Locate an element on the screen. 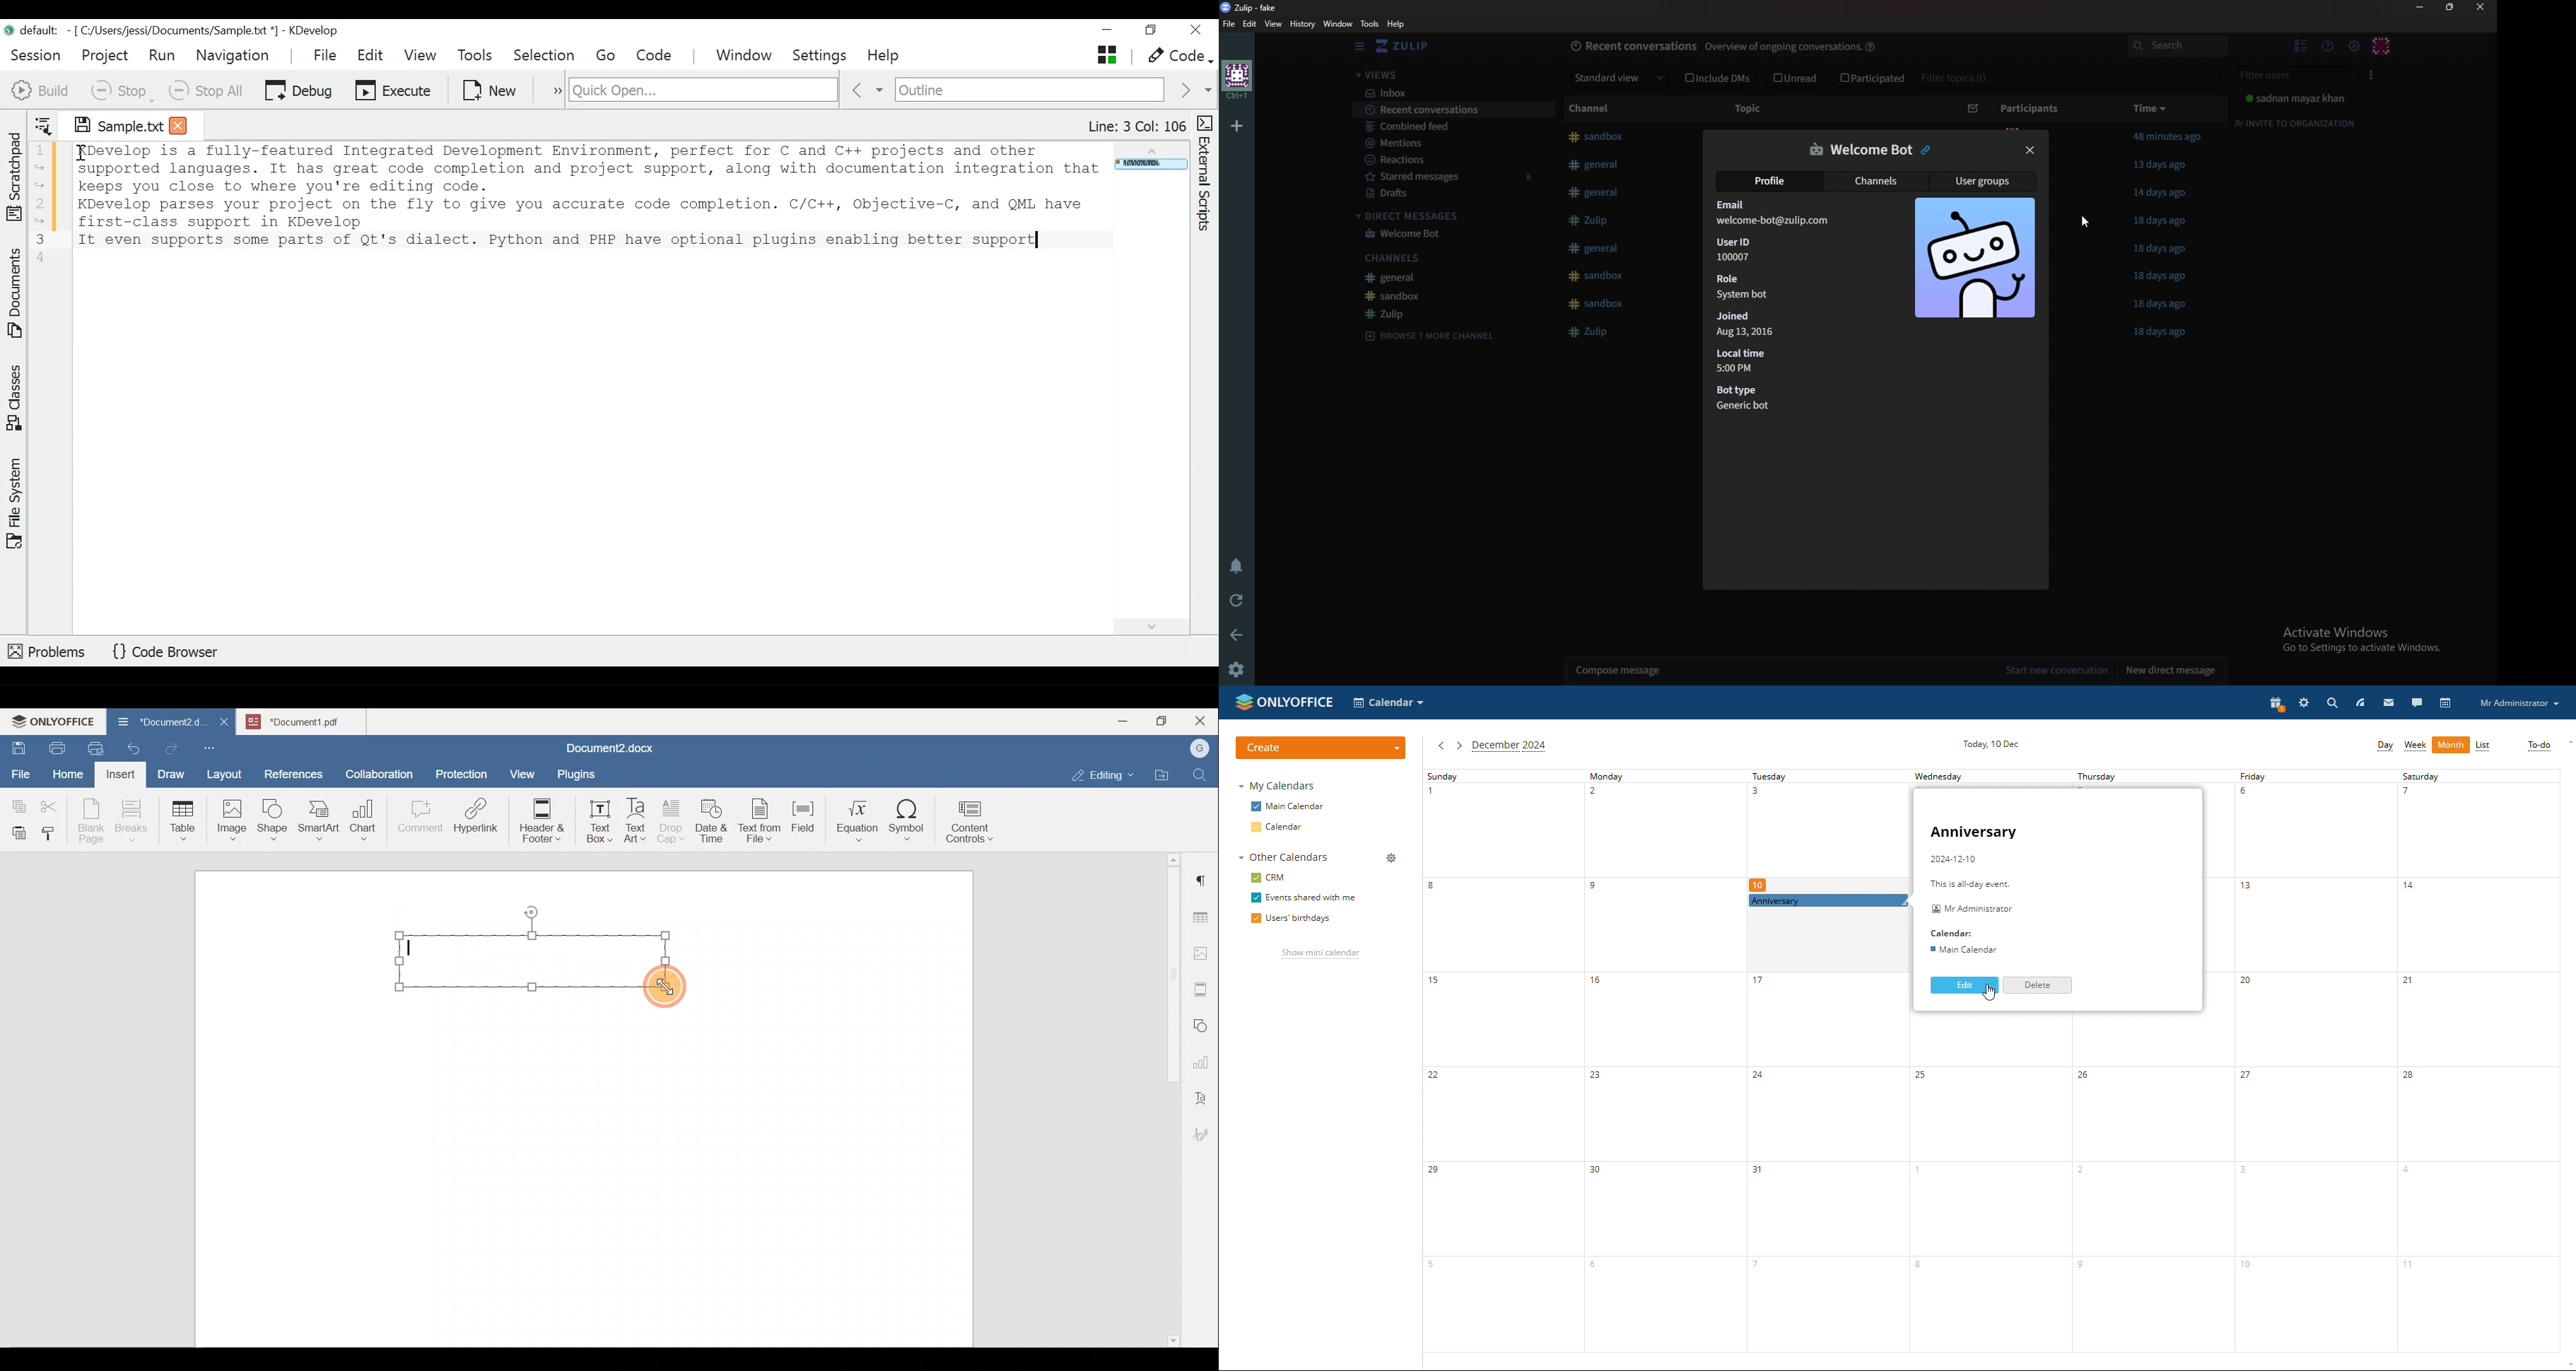 The height and width of the screenshot is (1372, 2576). profile is located at coordinates (2519, 702).